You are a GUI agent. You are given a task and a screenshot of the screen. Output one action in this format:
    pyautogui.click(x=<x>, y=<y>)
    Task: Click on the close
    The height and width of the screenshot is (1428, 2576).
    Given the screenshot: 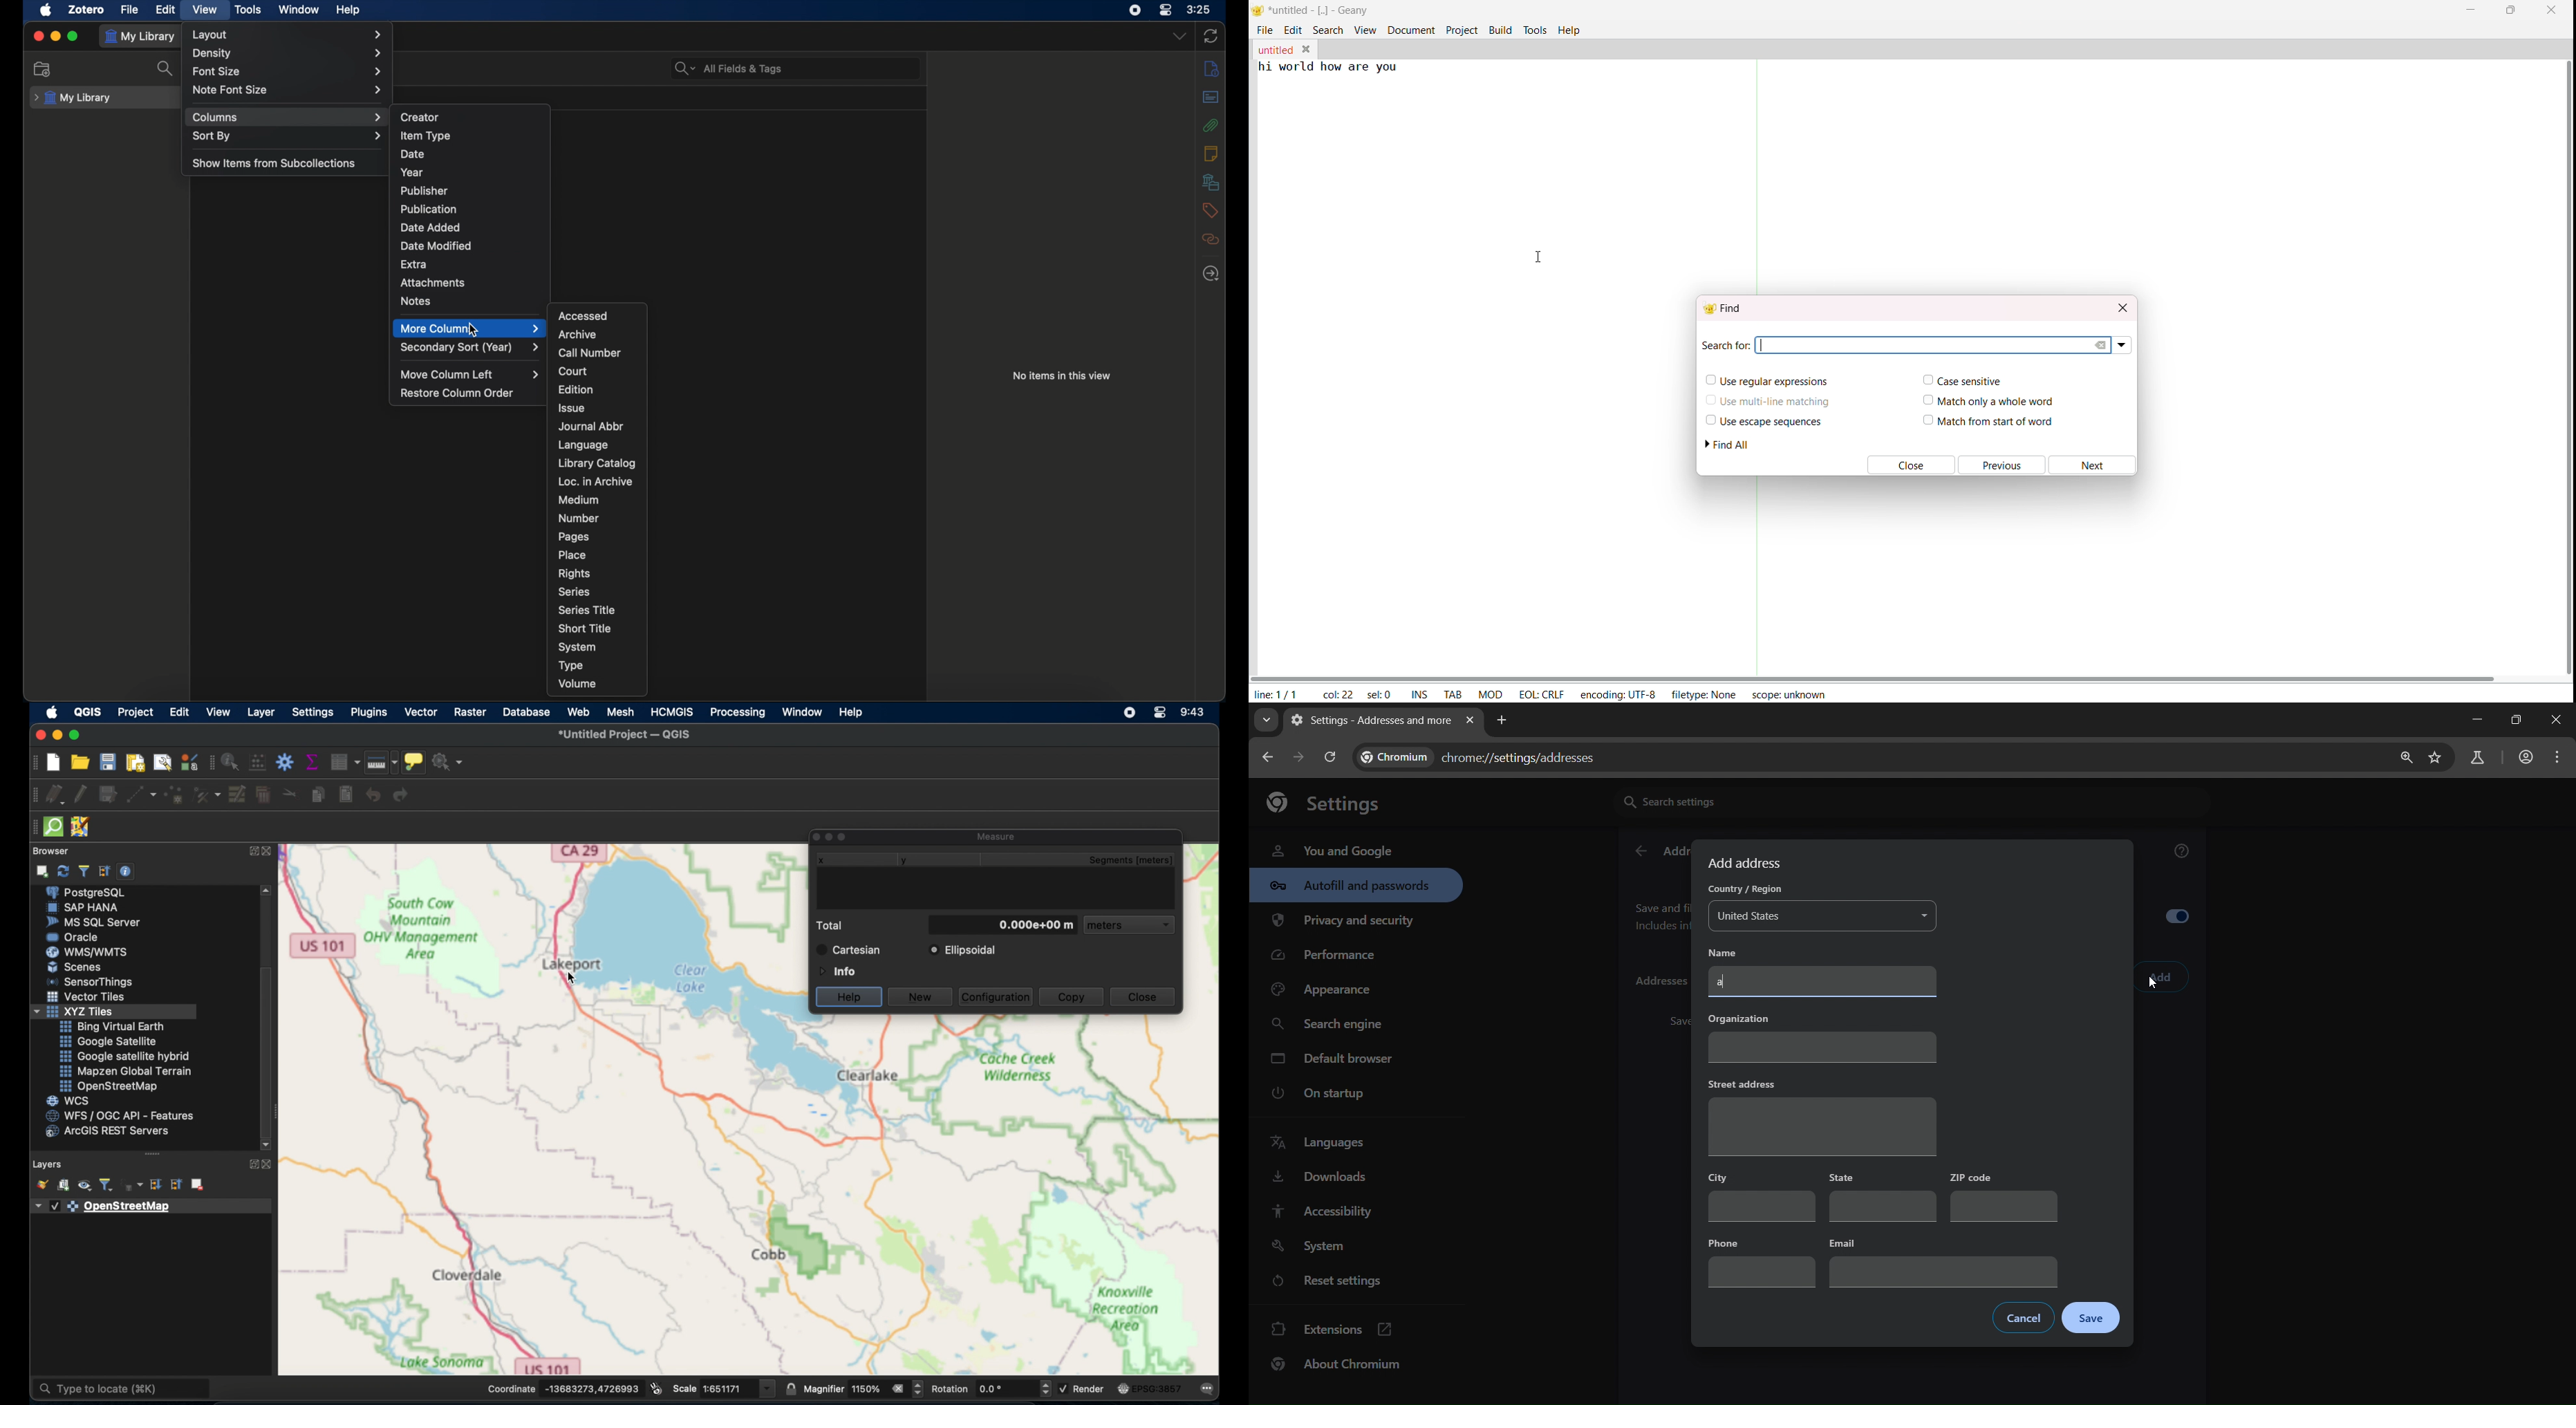 What is the action you would take?
    pyautogui.click(x=1143, y=997)
    